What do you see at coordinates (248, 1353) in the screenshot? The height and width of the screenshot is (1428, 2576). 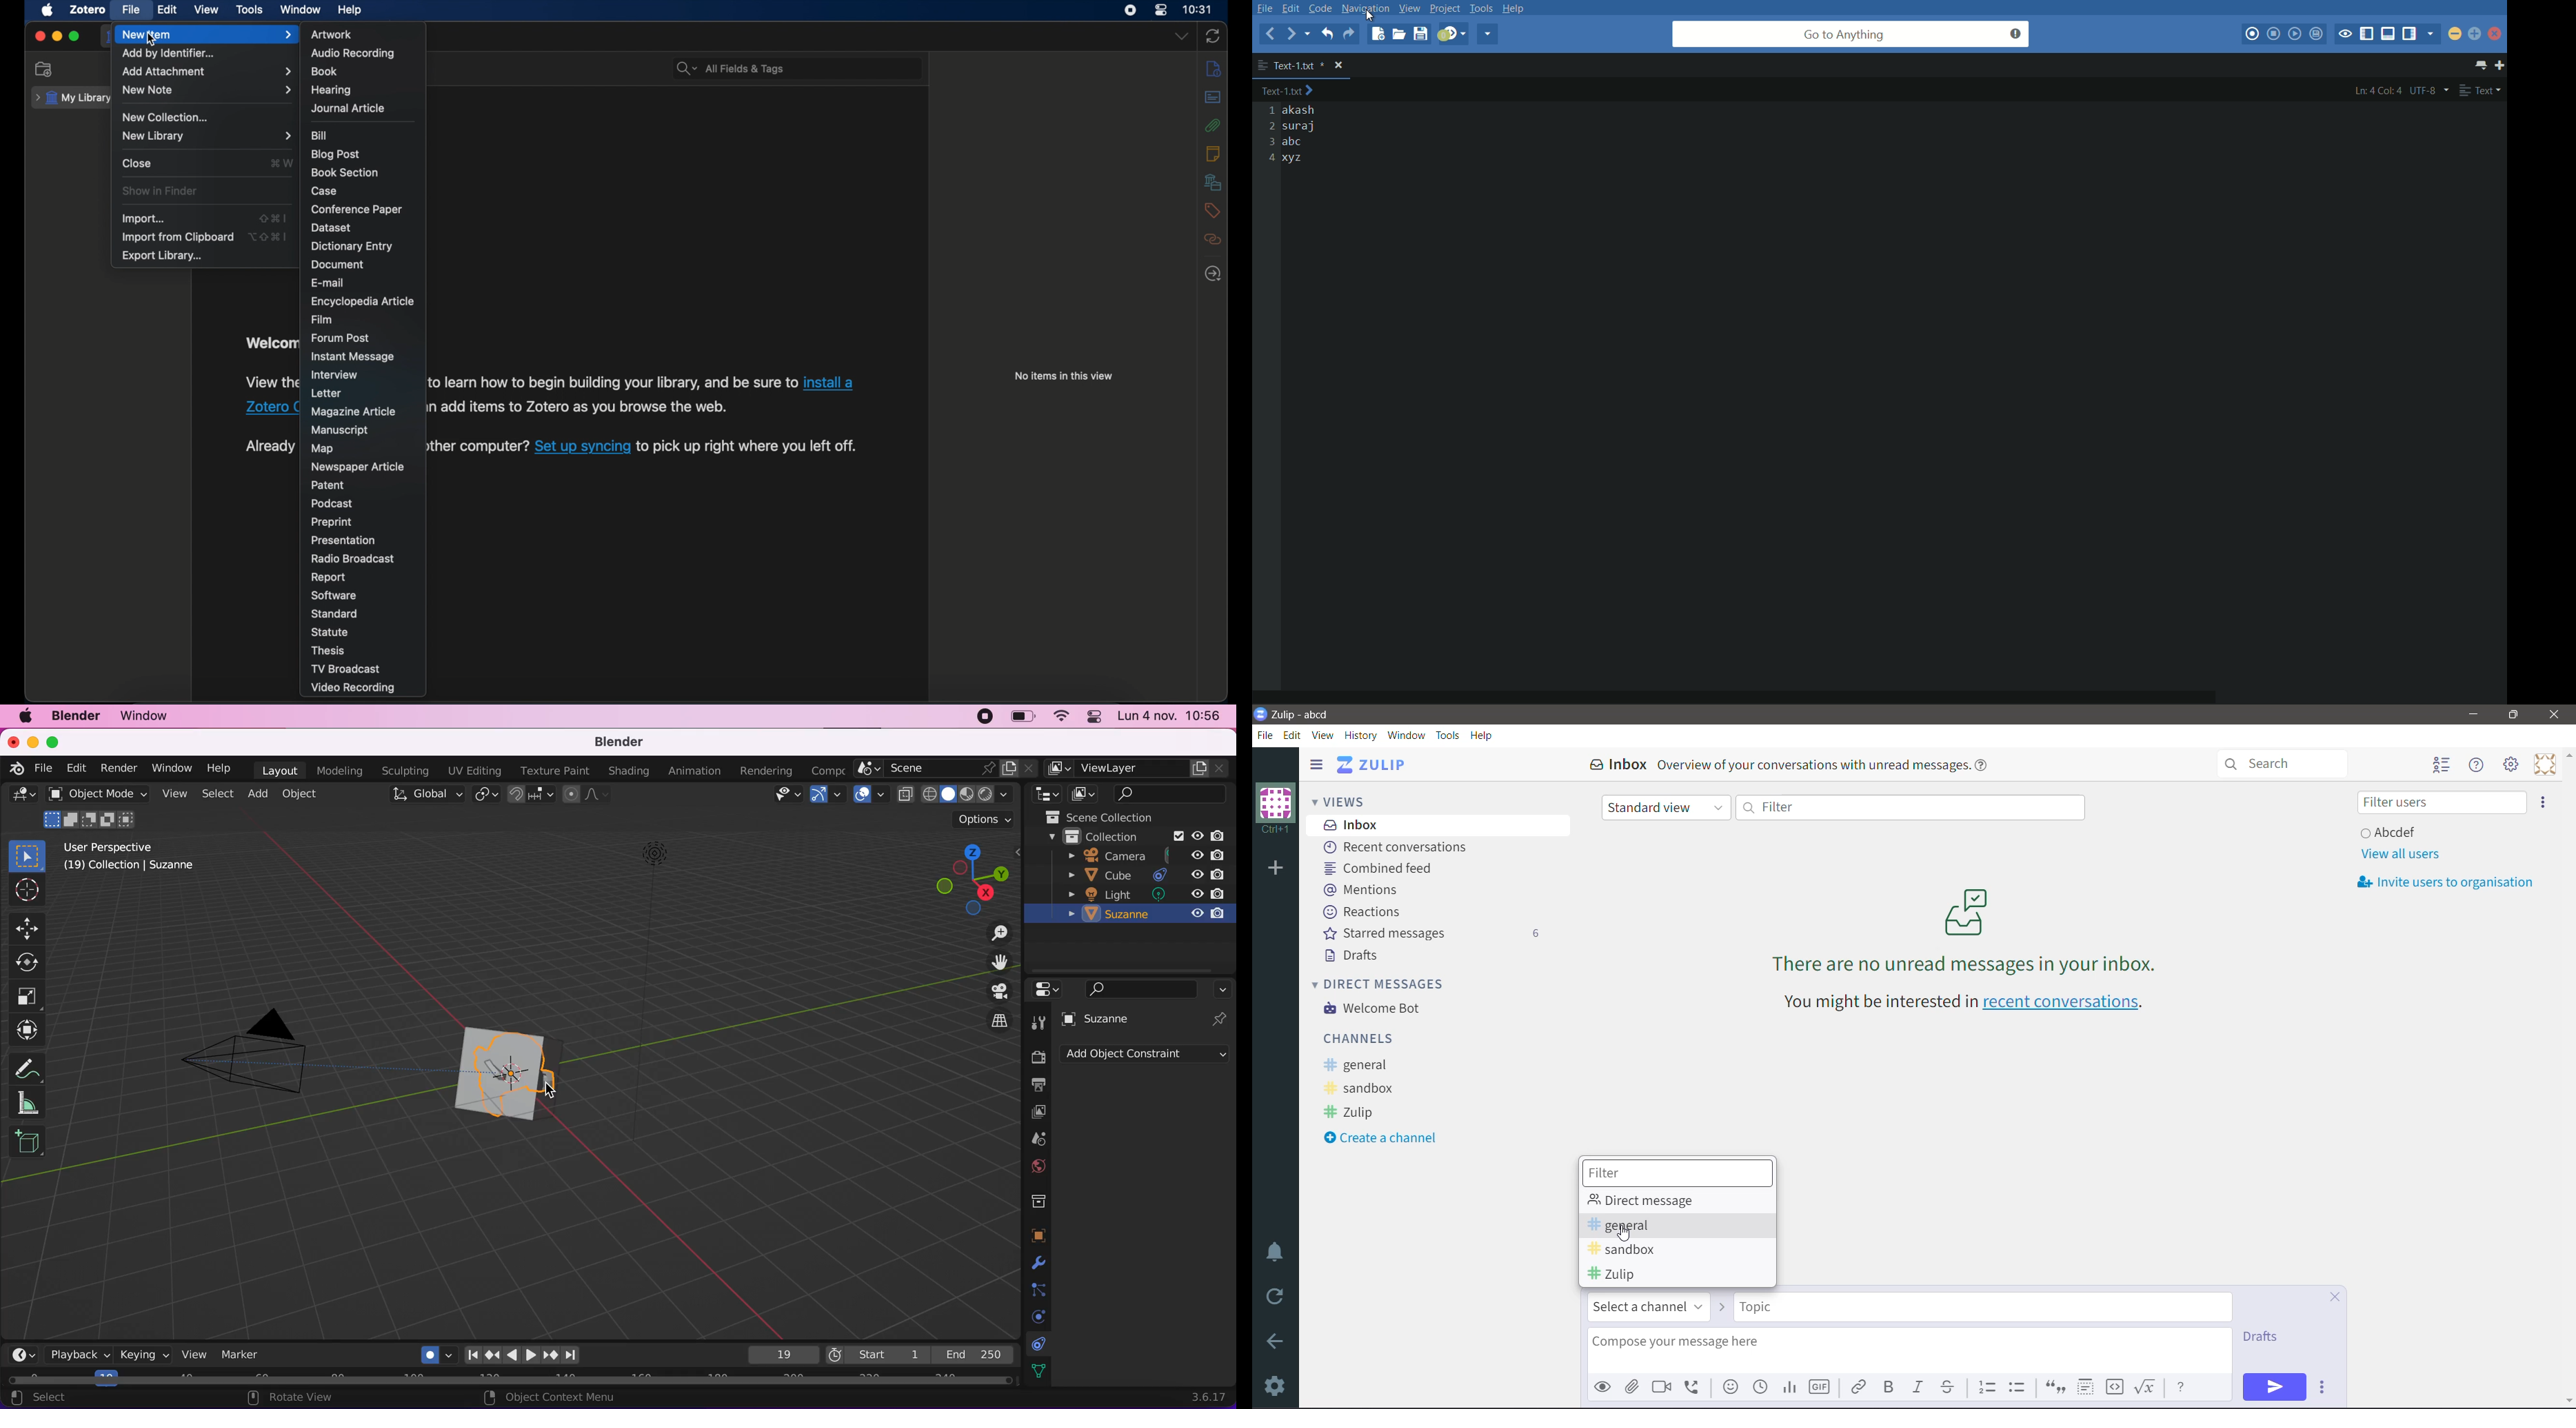 I see `marker` at bounding box center [248, 1353].